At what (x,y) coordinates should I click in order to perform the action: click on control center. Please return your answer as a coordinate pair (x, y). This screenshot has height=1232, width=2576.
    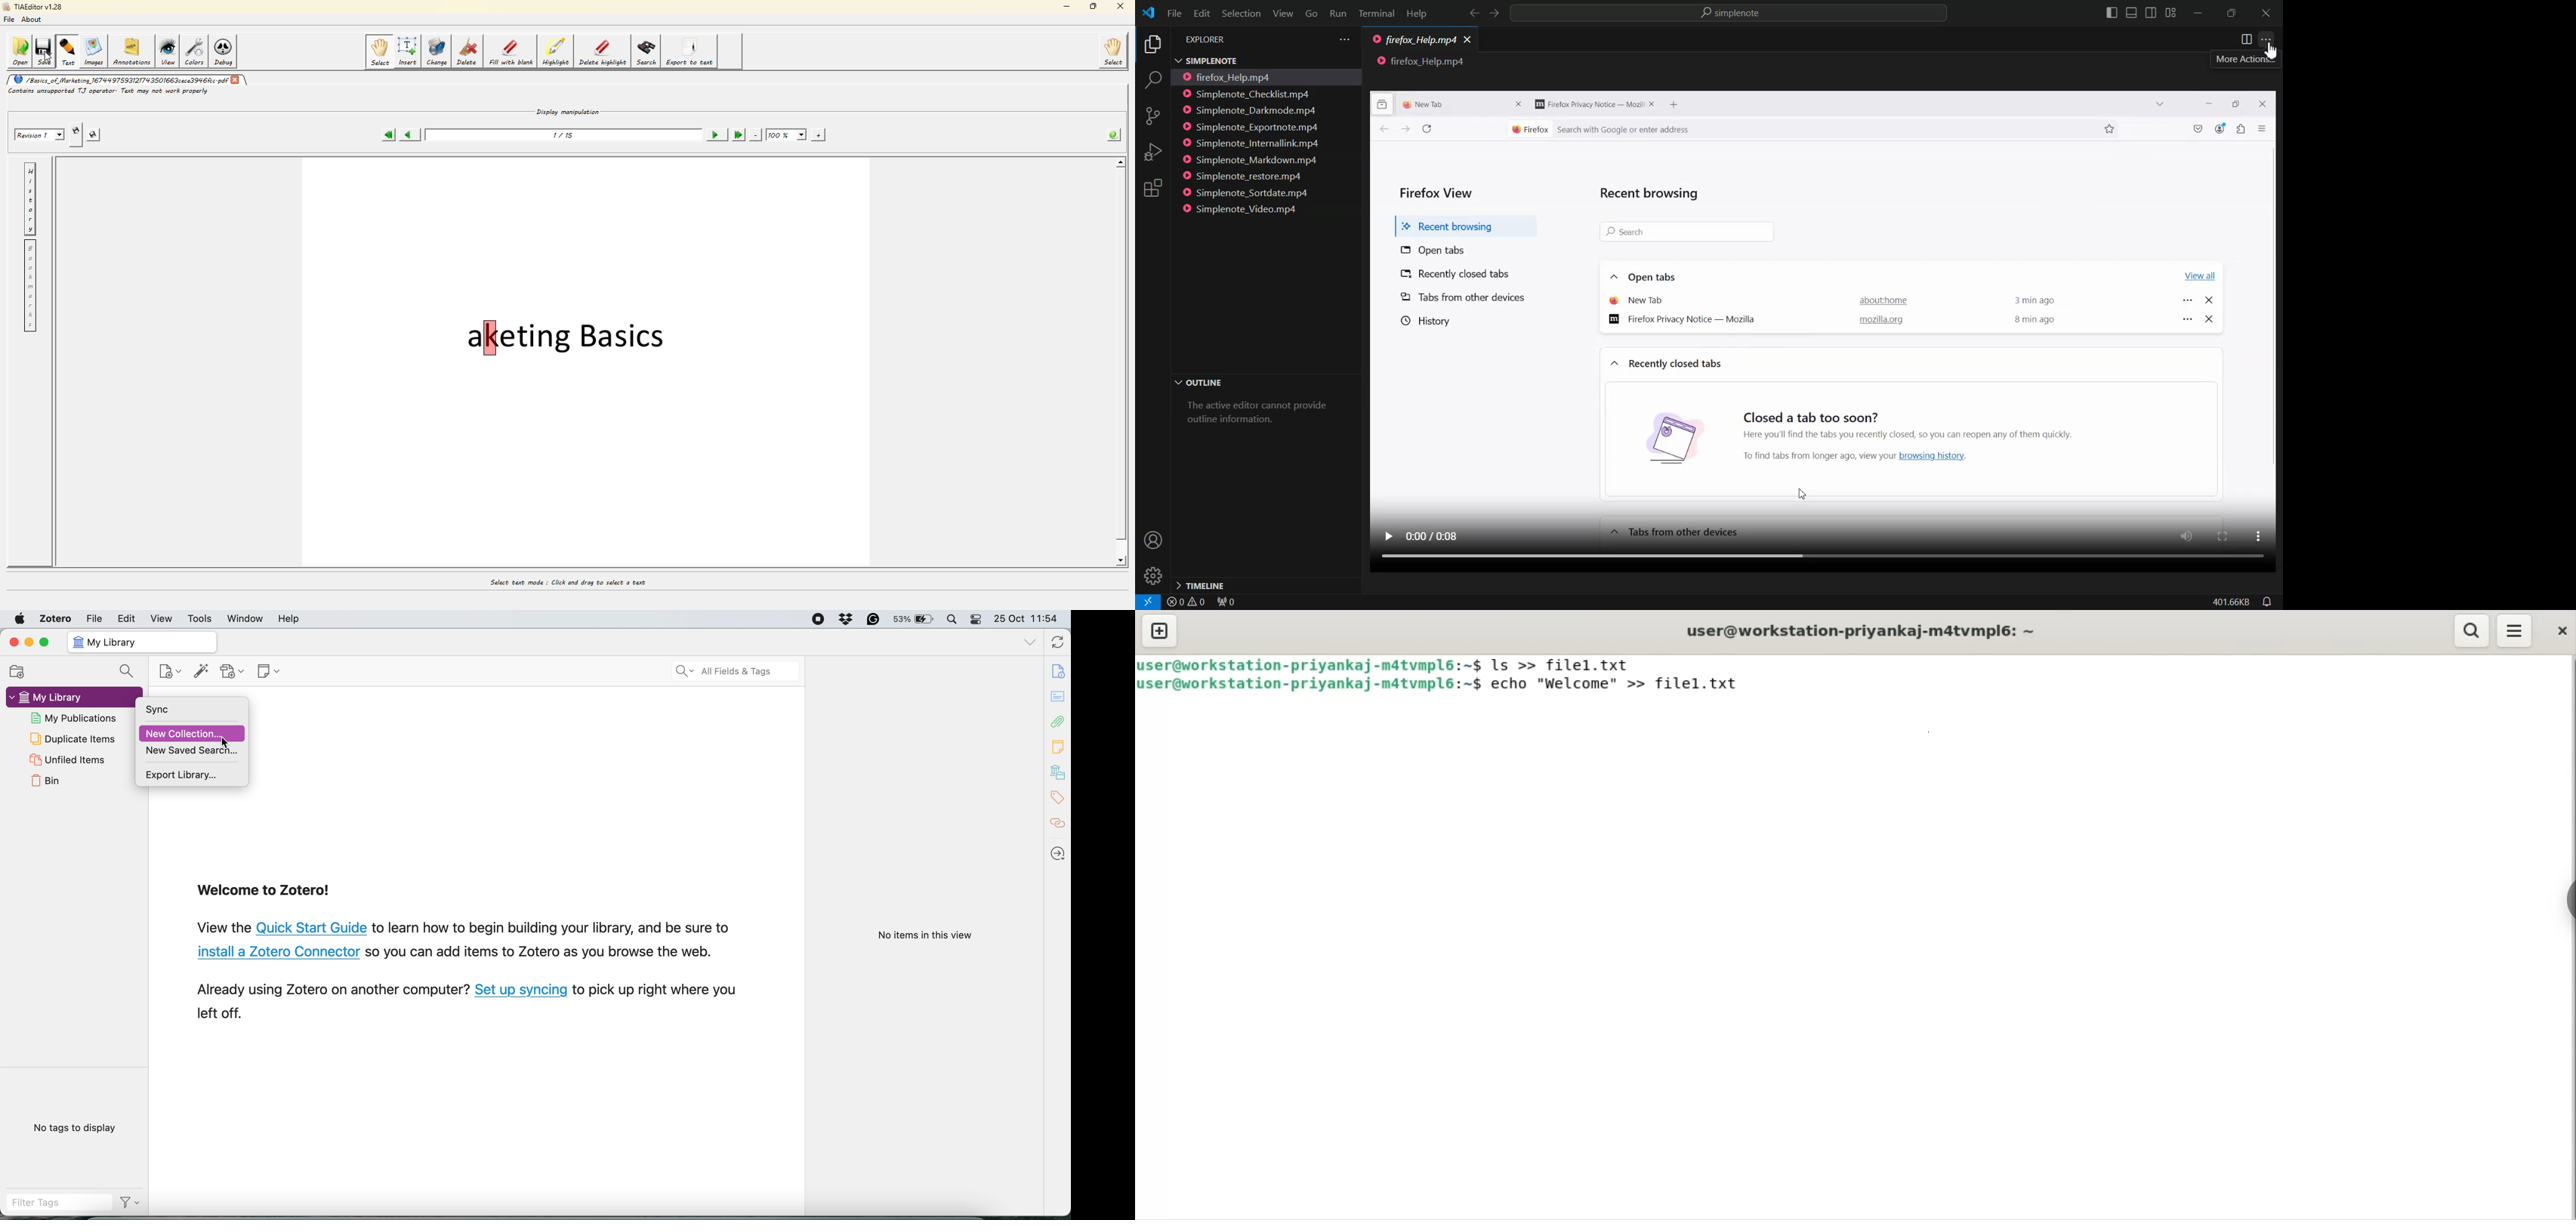
    Looking at the image, I should click on (977, 620).